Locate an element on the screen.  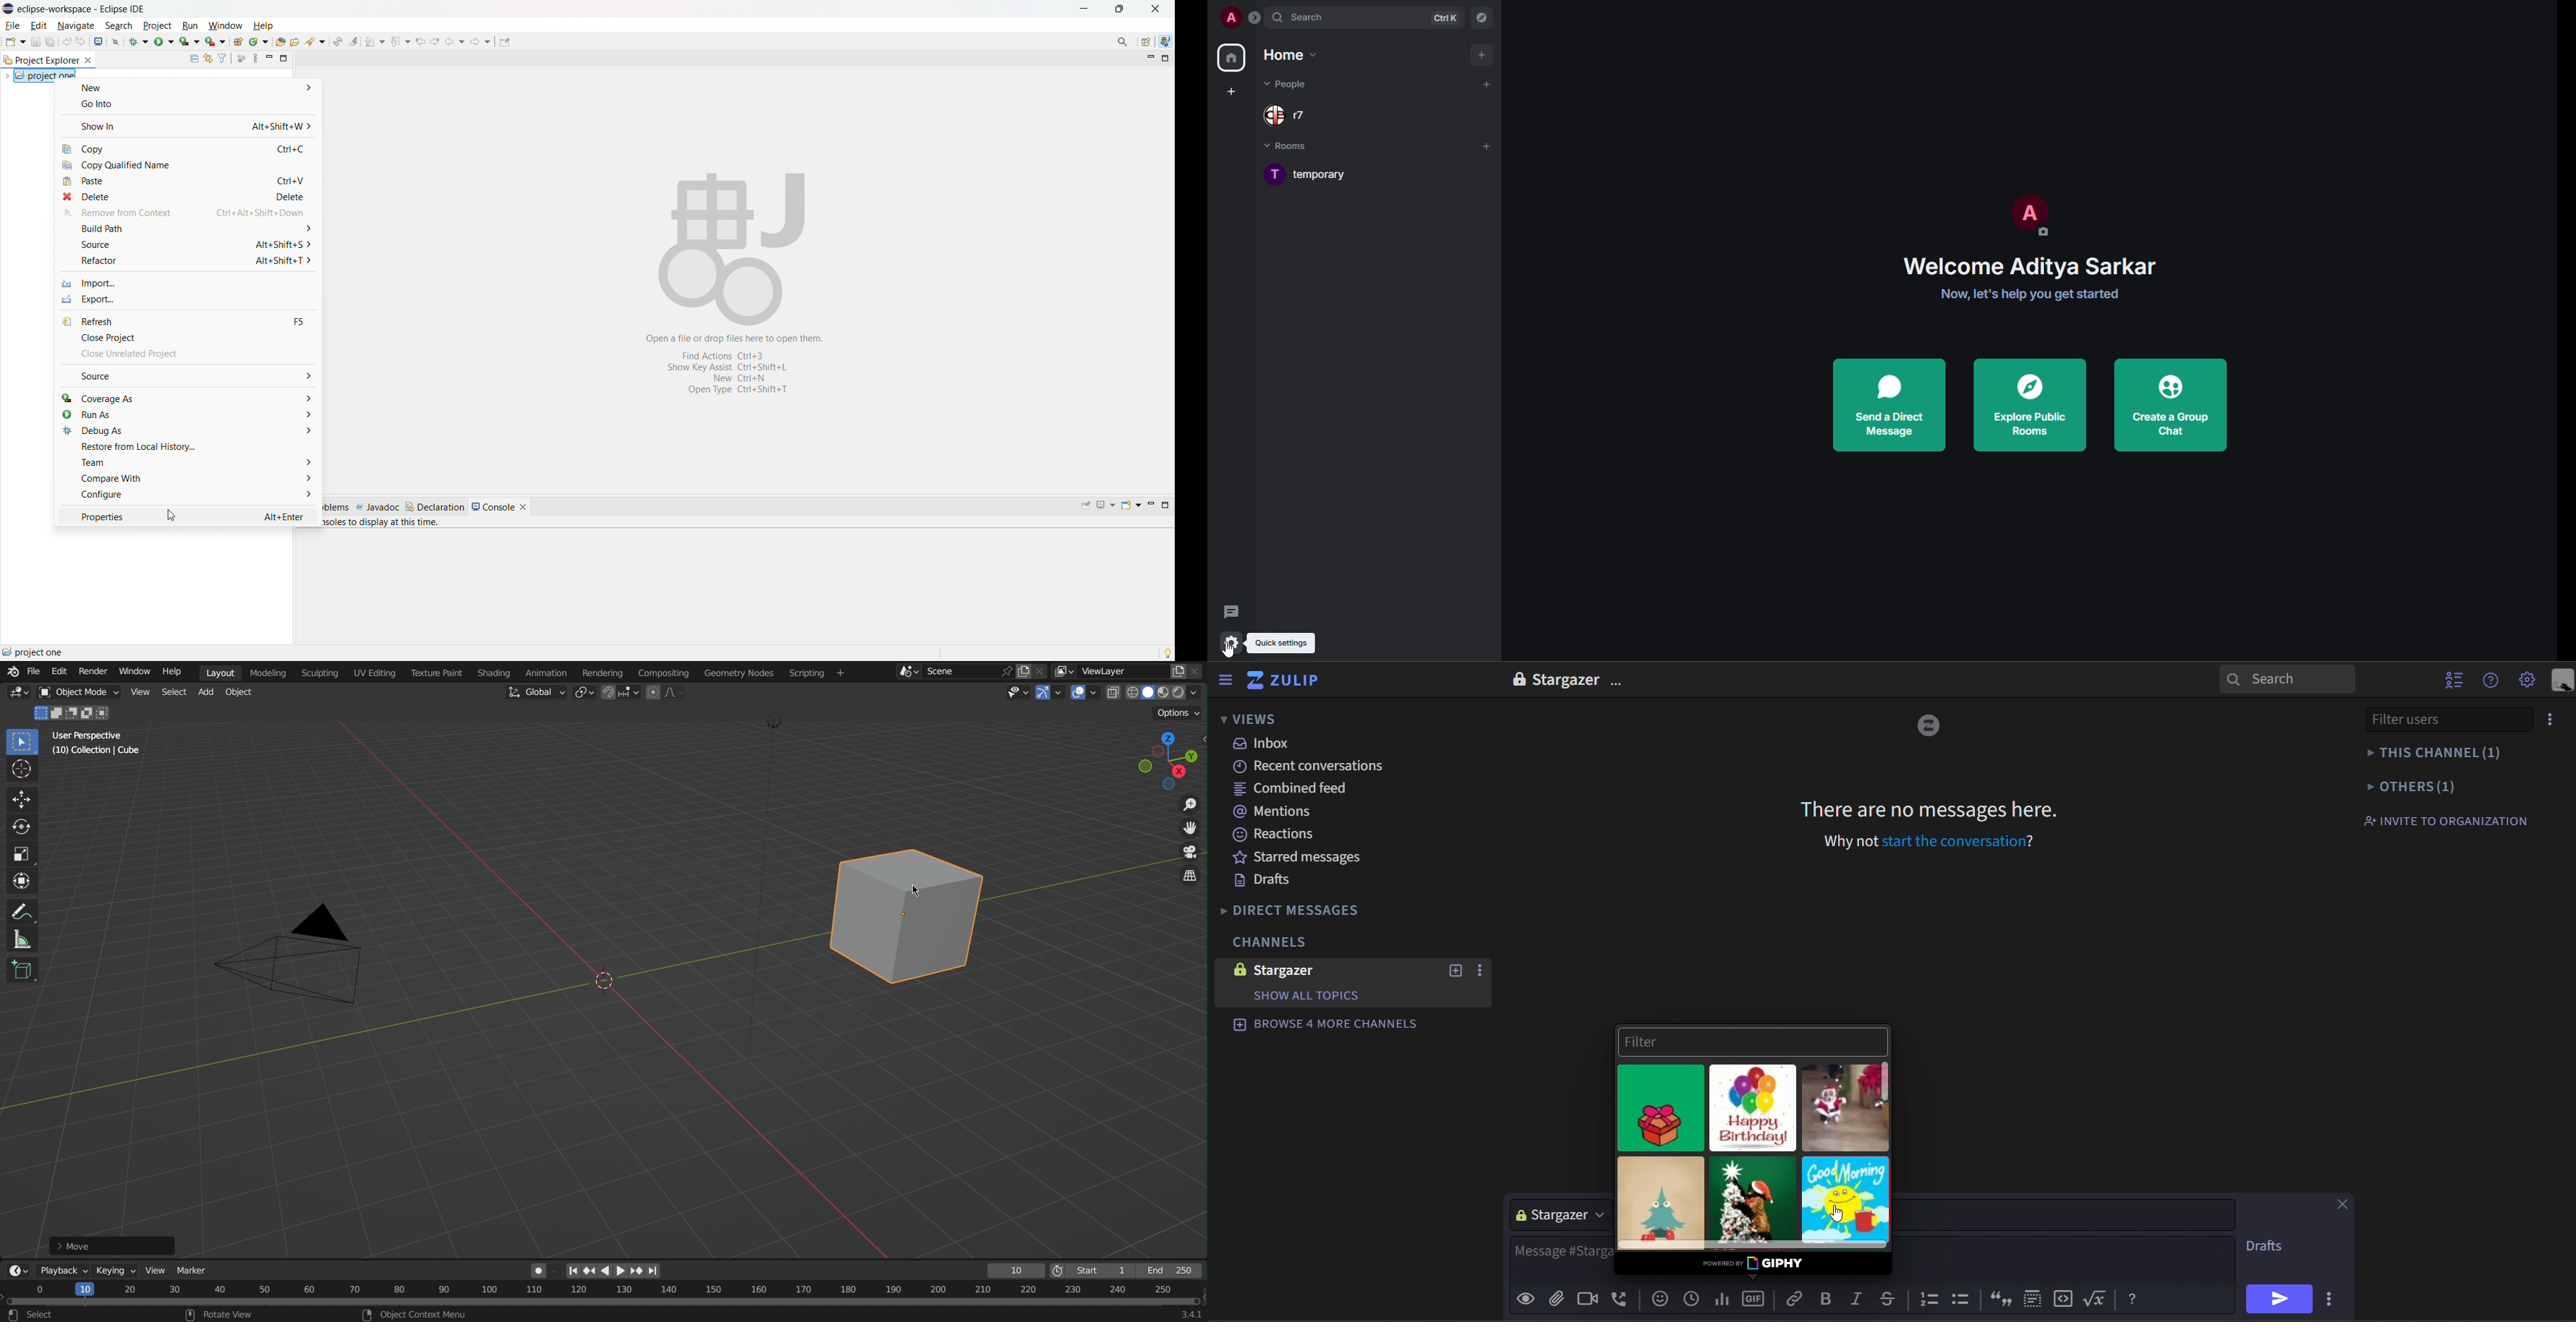
add video call is located at coordinates (1584, 1300).